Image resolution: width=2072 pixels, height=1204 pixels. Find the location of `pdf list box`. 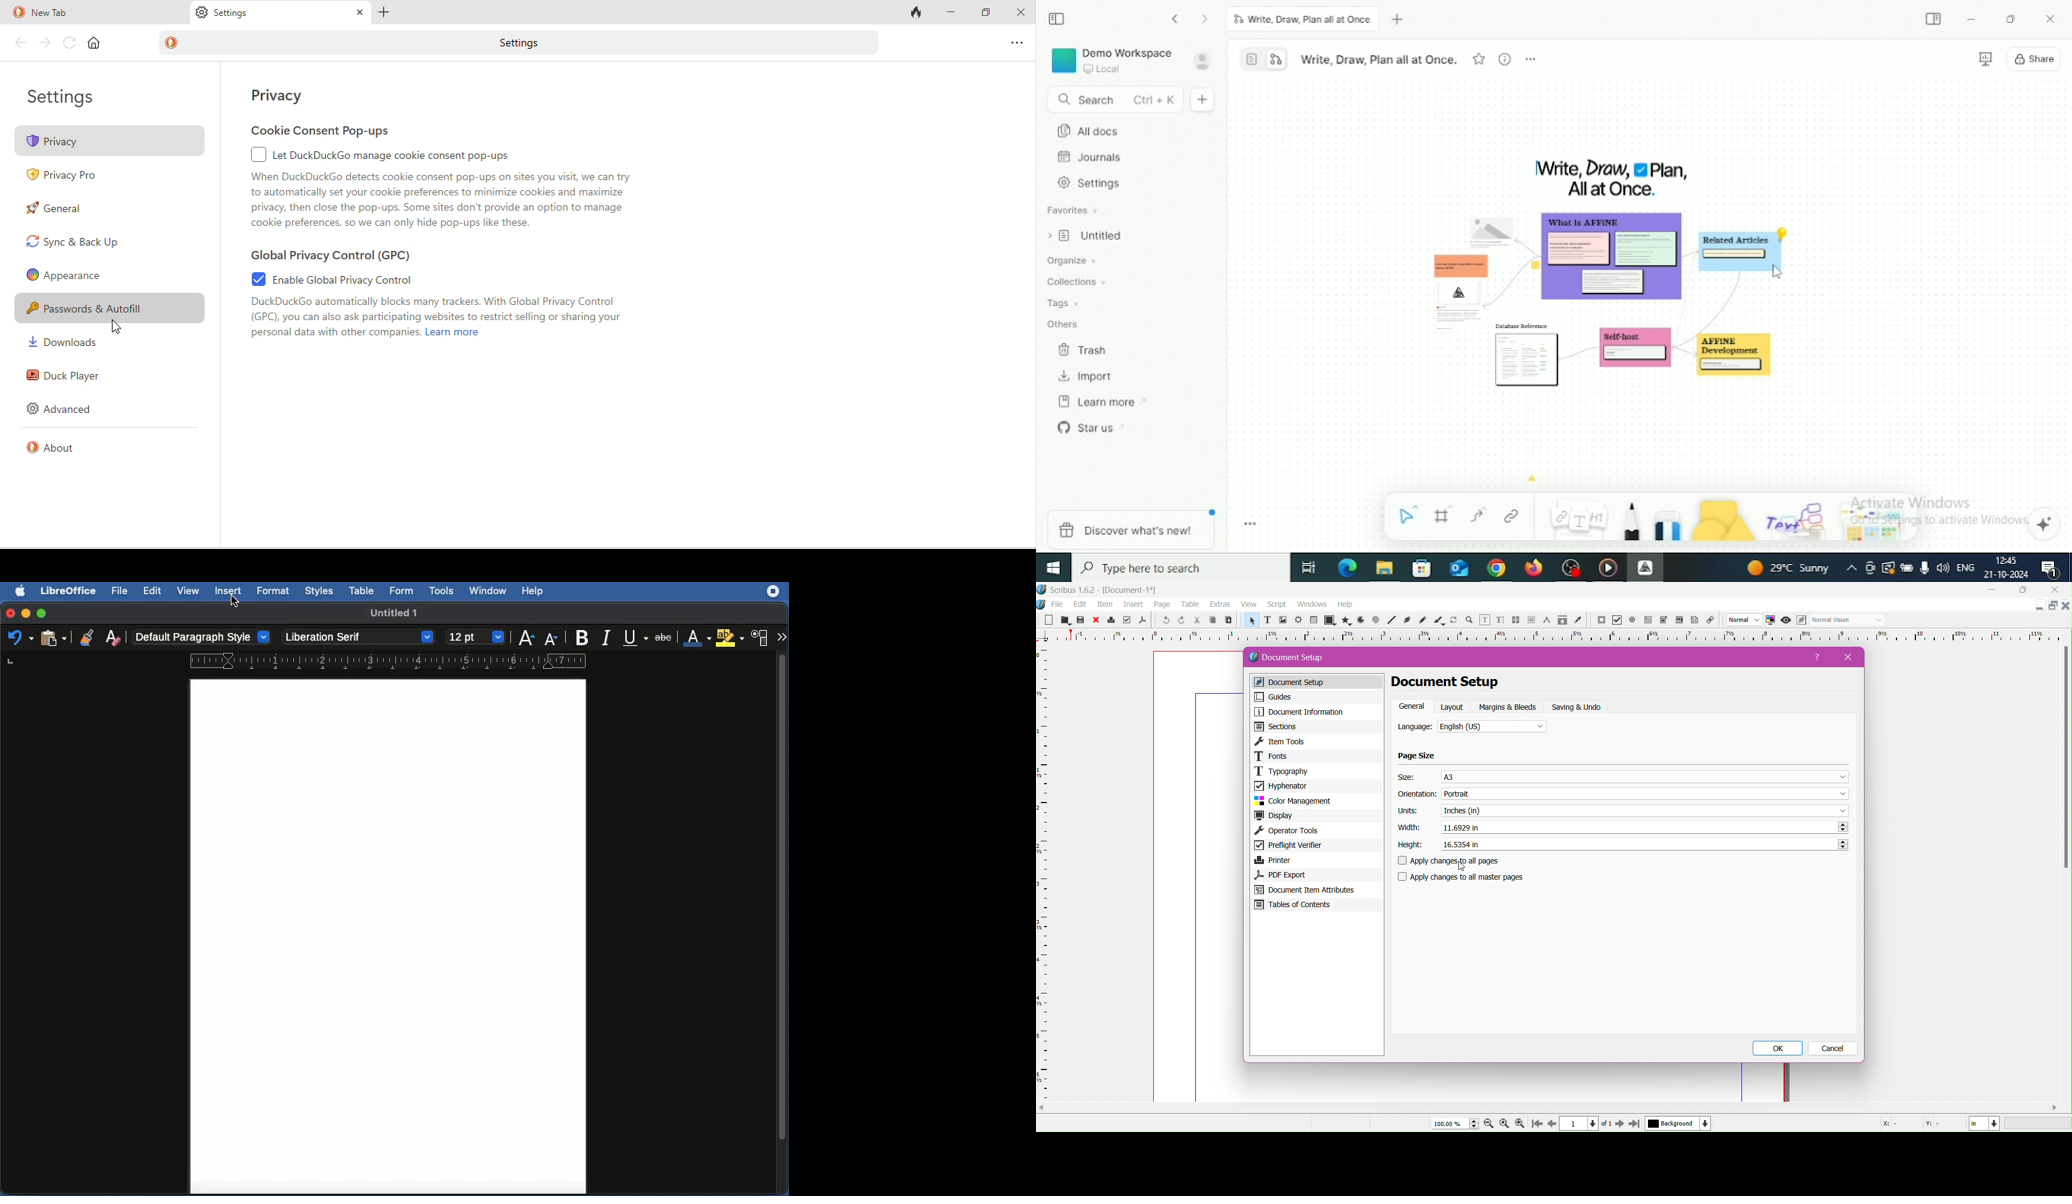

pdf list box is located at coordinates (1664, 620).